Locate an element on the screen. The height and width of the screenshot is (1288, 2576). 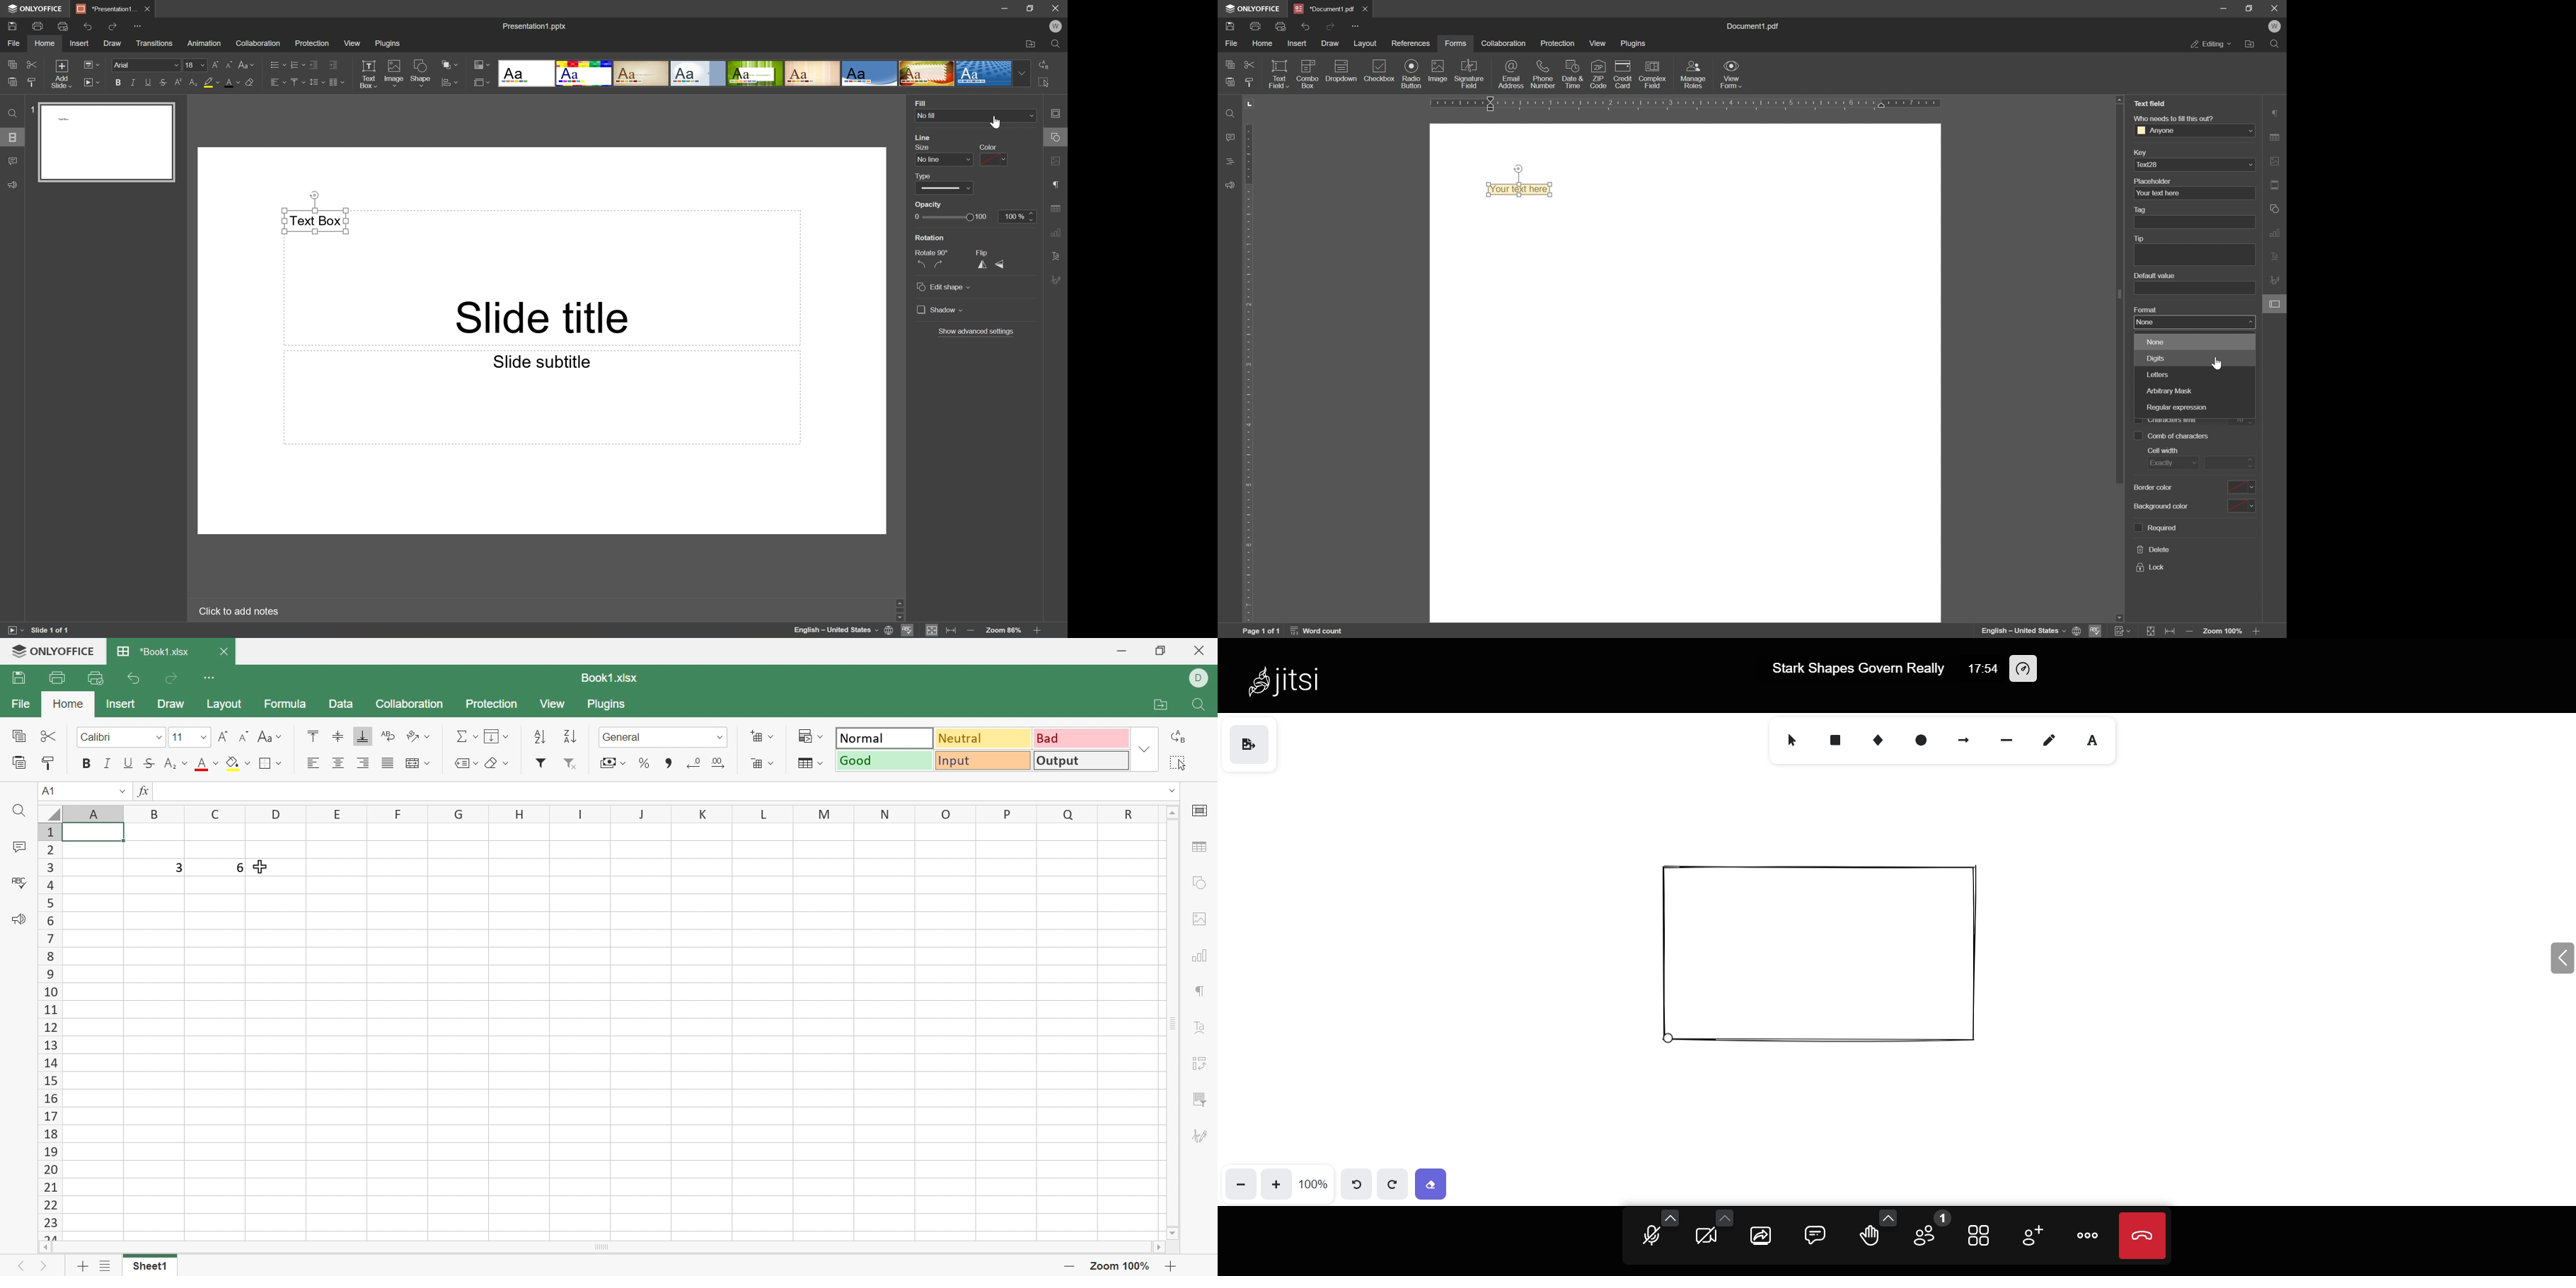
Scroll down is located at coordinates (1172, 1233).